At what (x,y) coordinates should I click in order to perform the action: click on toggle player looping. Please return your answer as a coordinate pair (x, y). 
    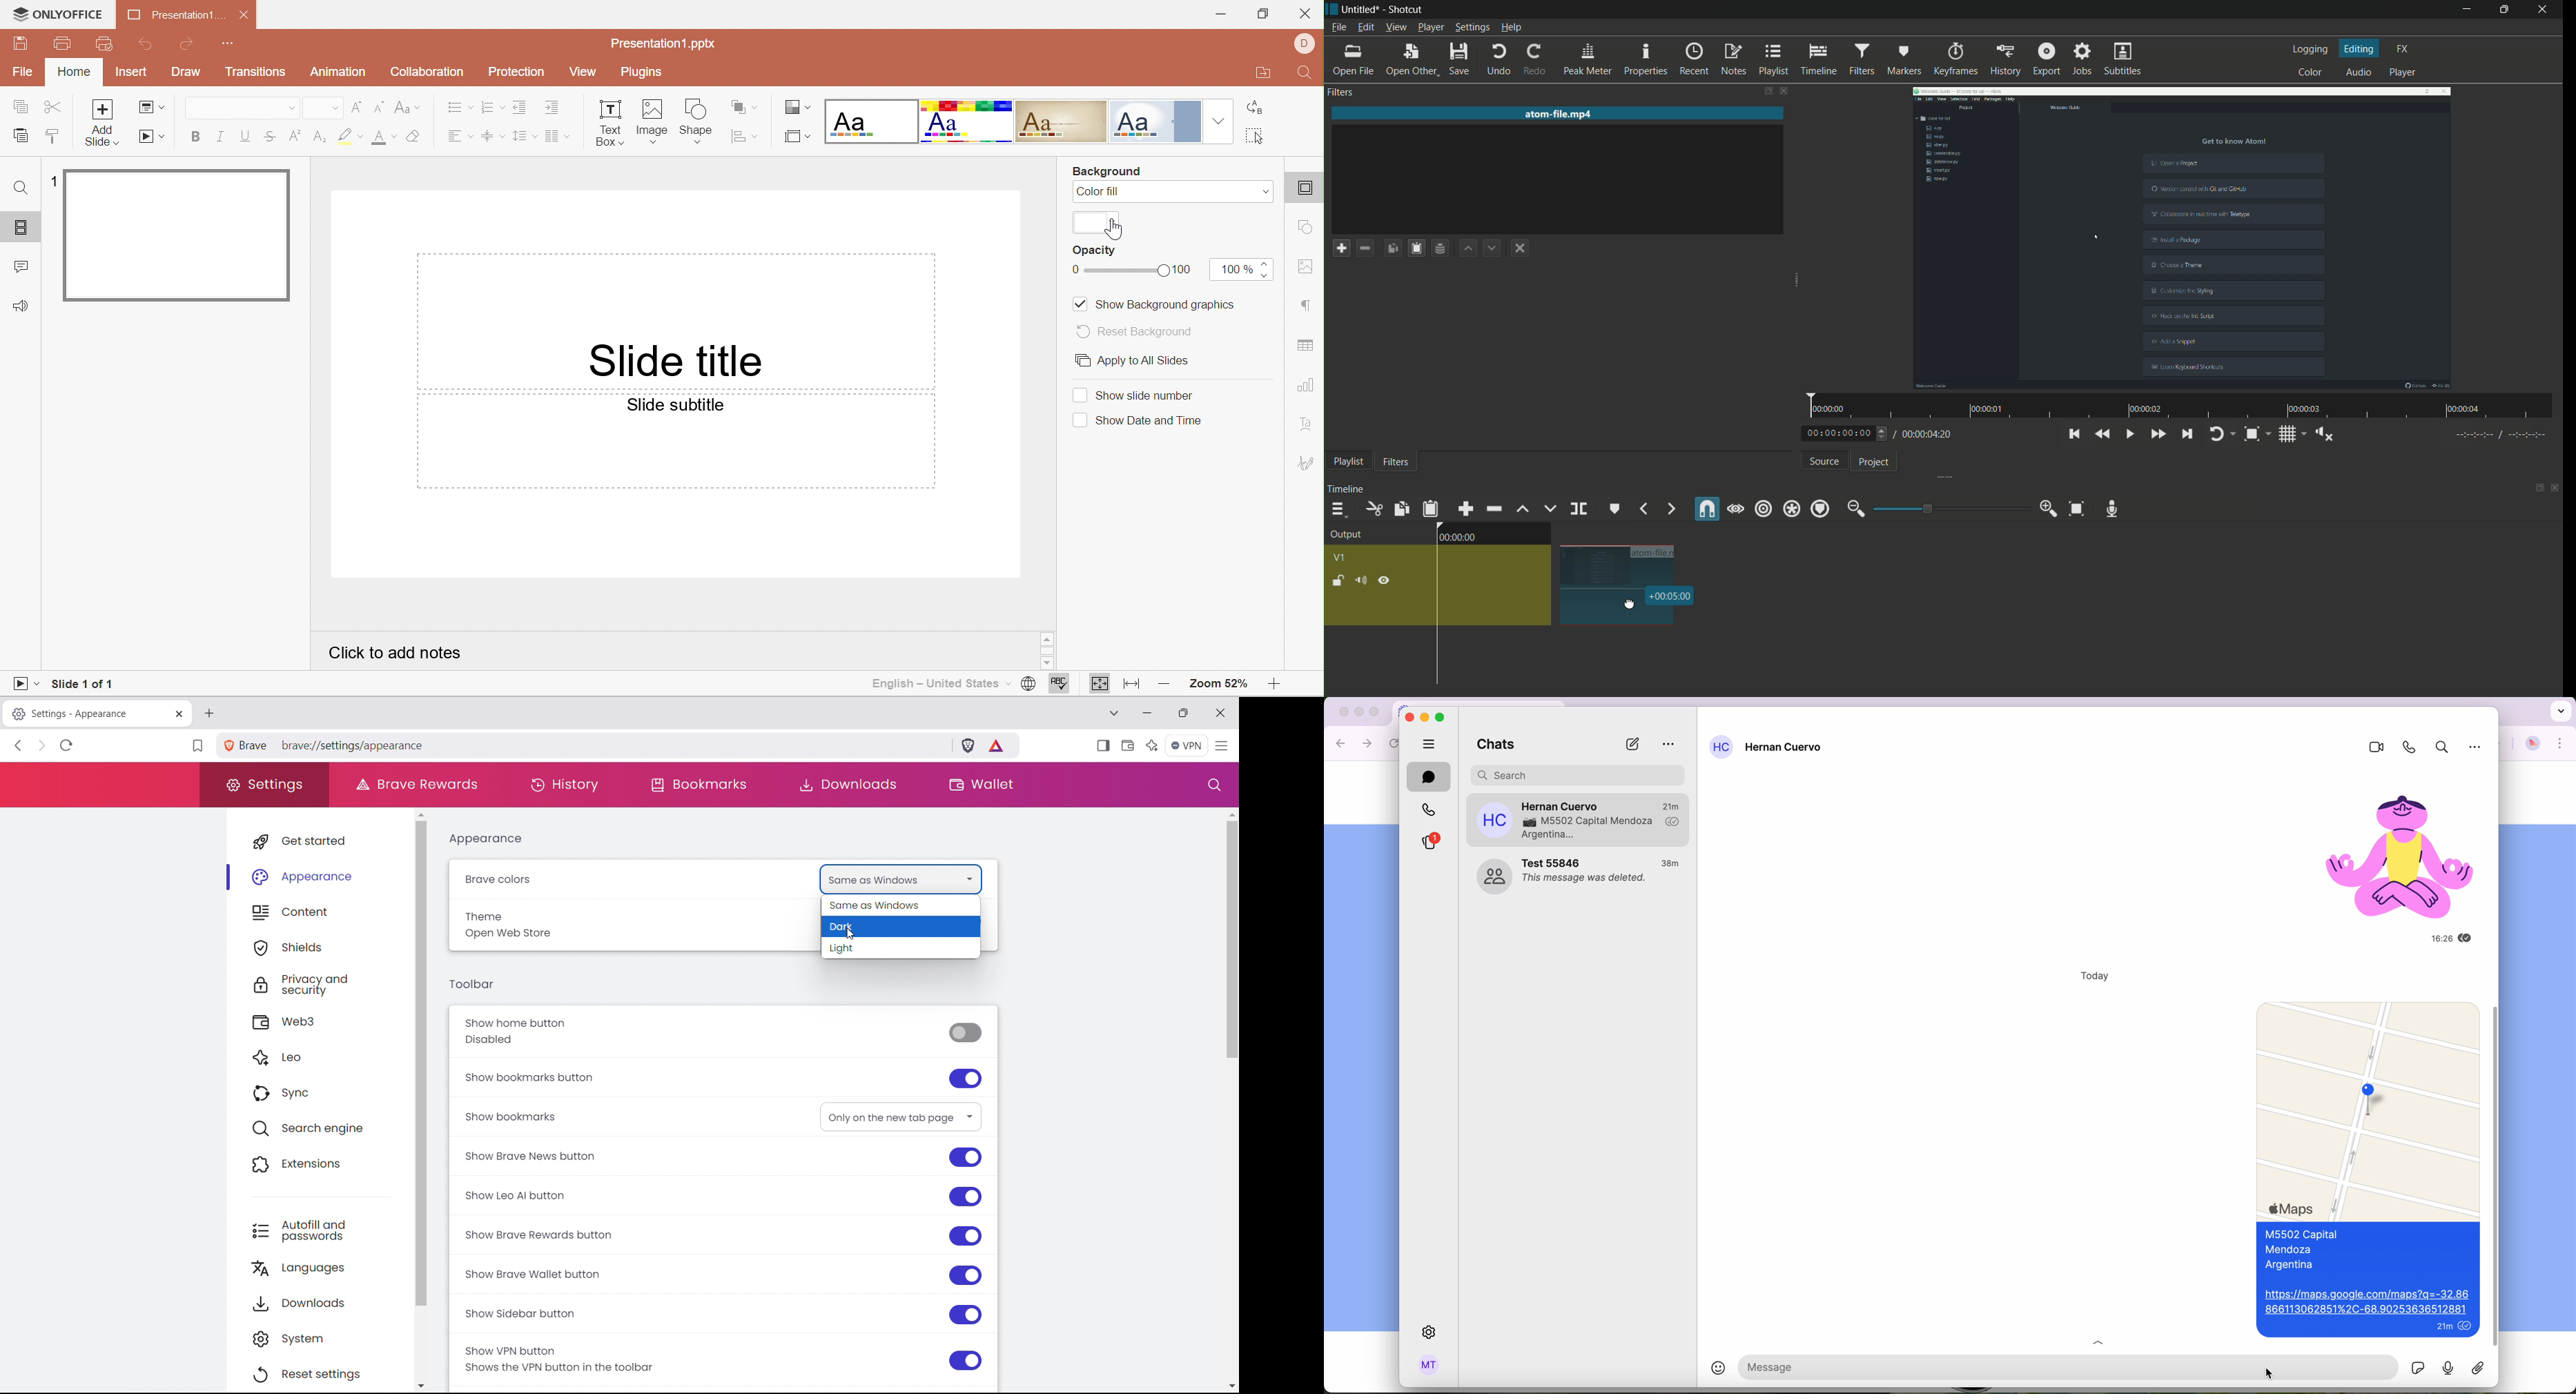
    Looking at the image, I should click on (2220, 434).